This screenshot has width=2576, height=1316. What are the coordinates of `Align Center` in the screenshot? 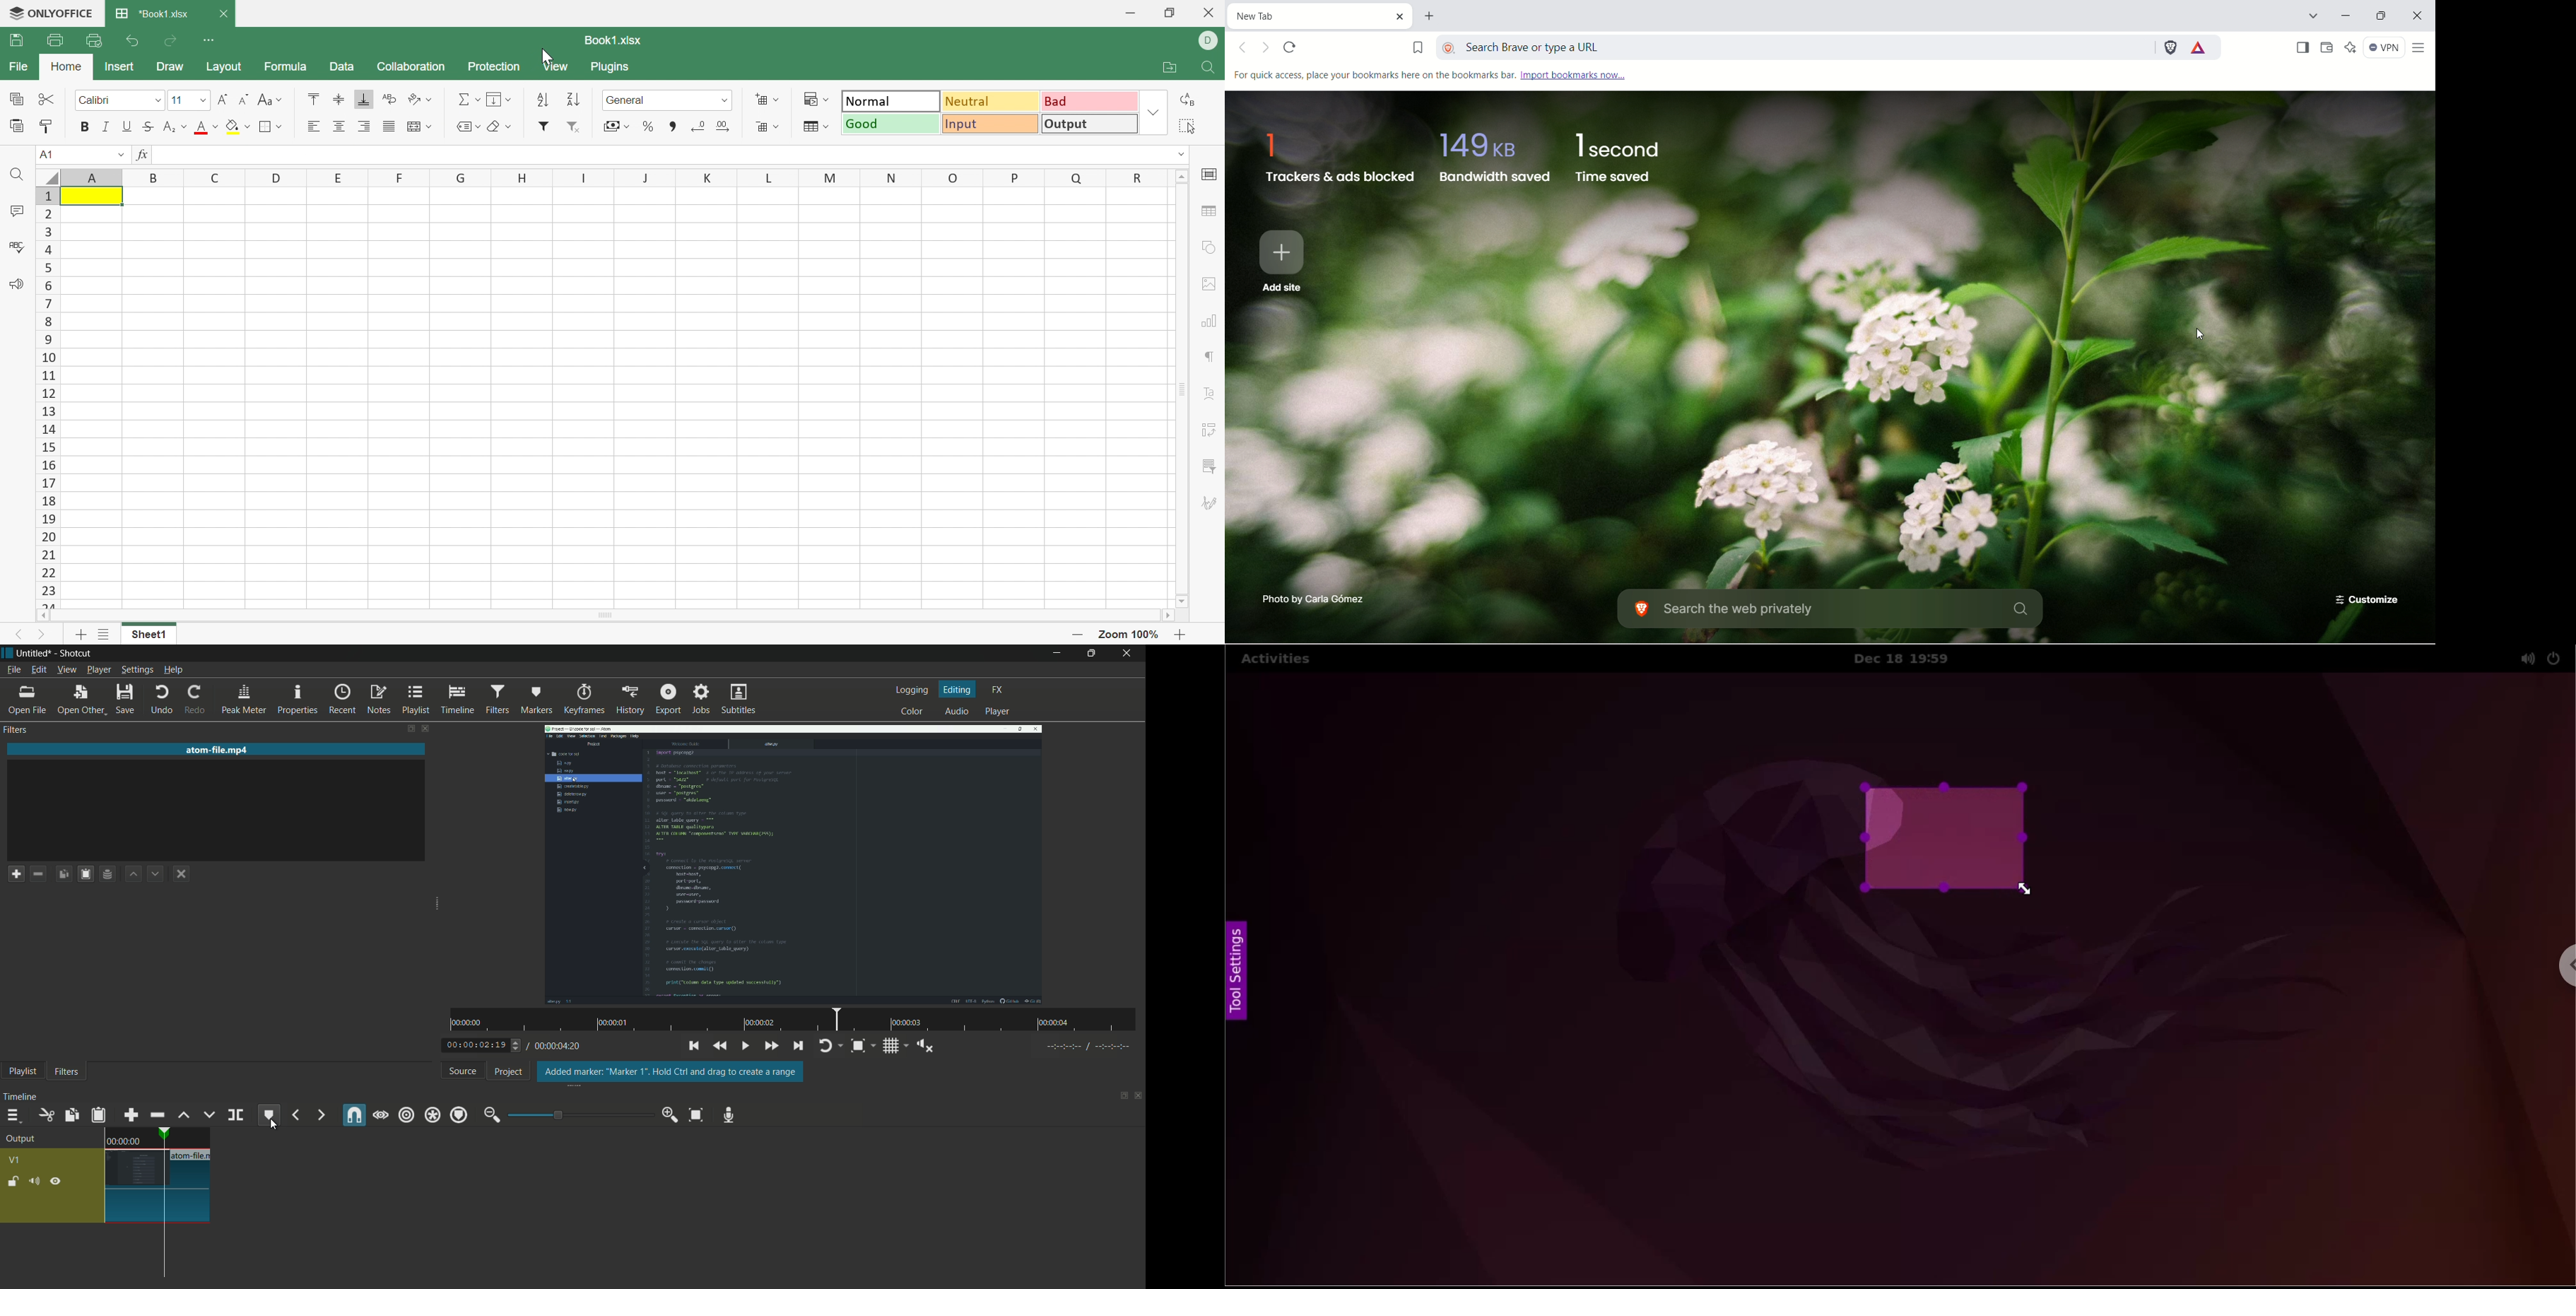 It's located at (338, 124).